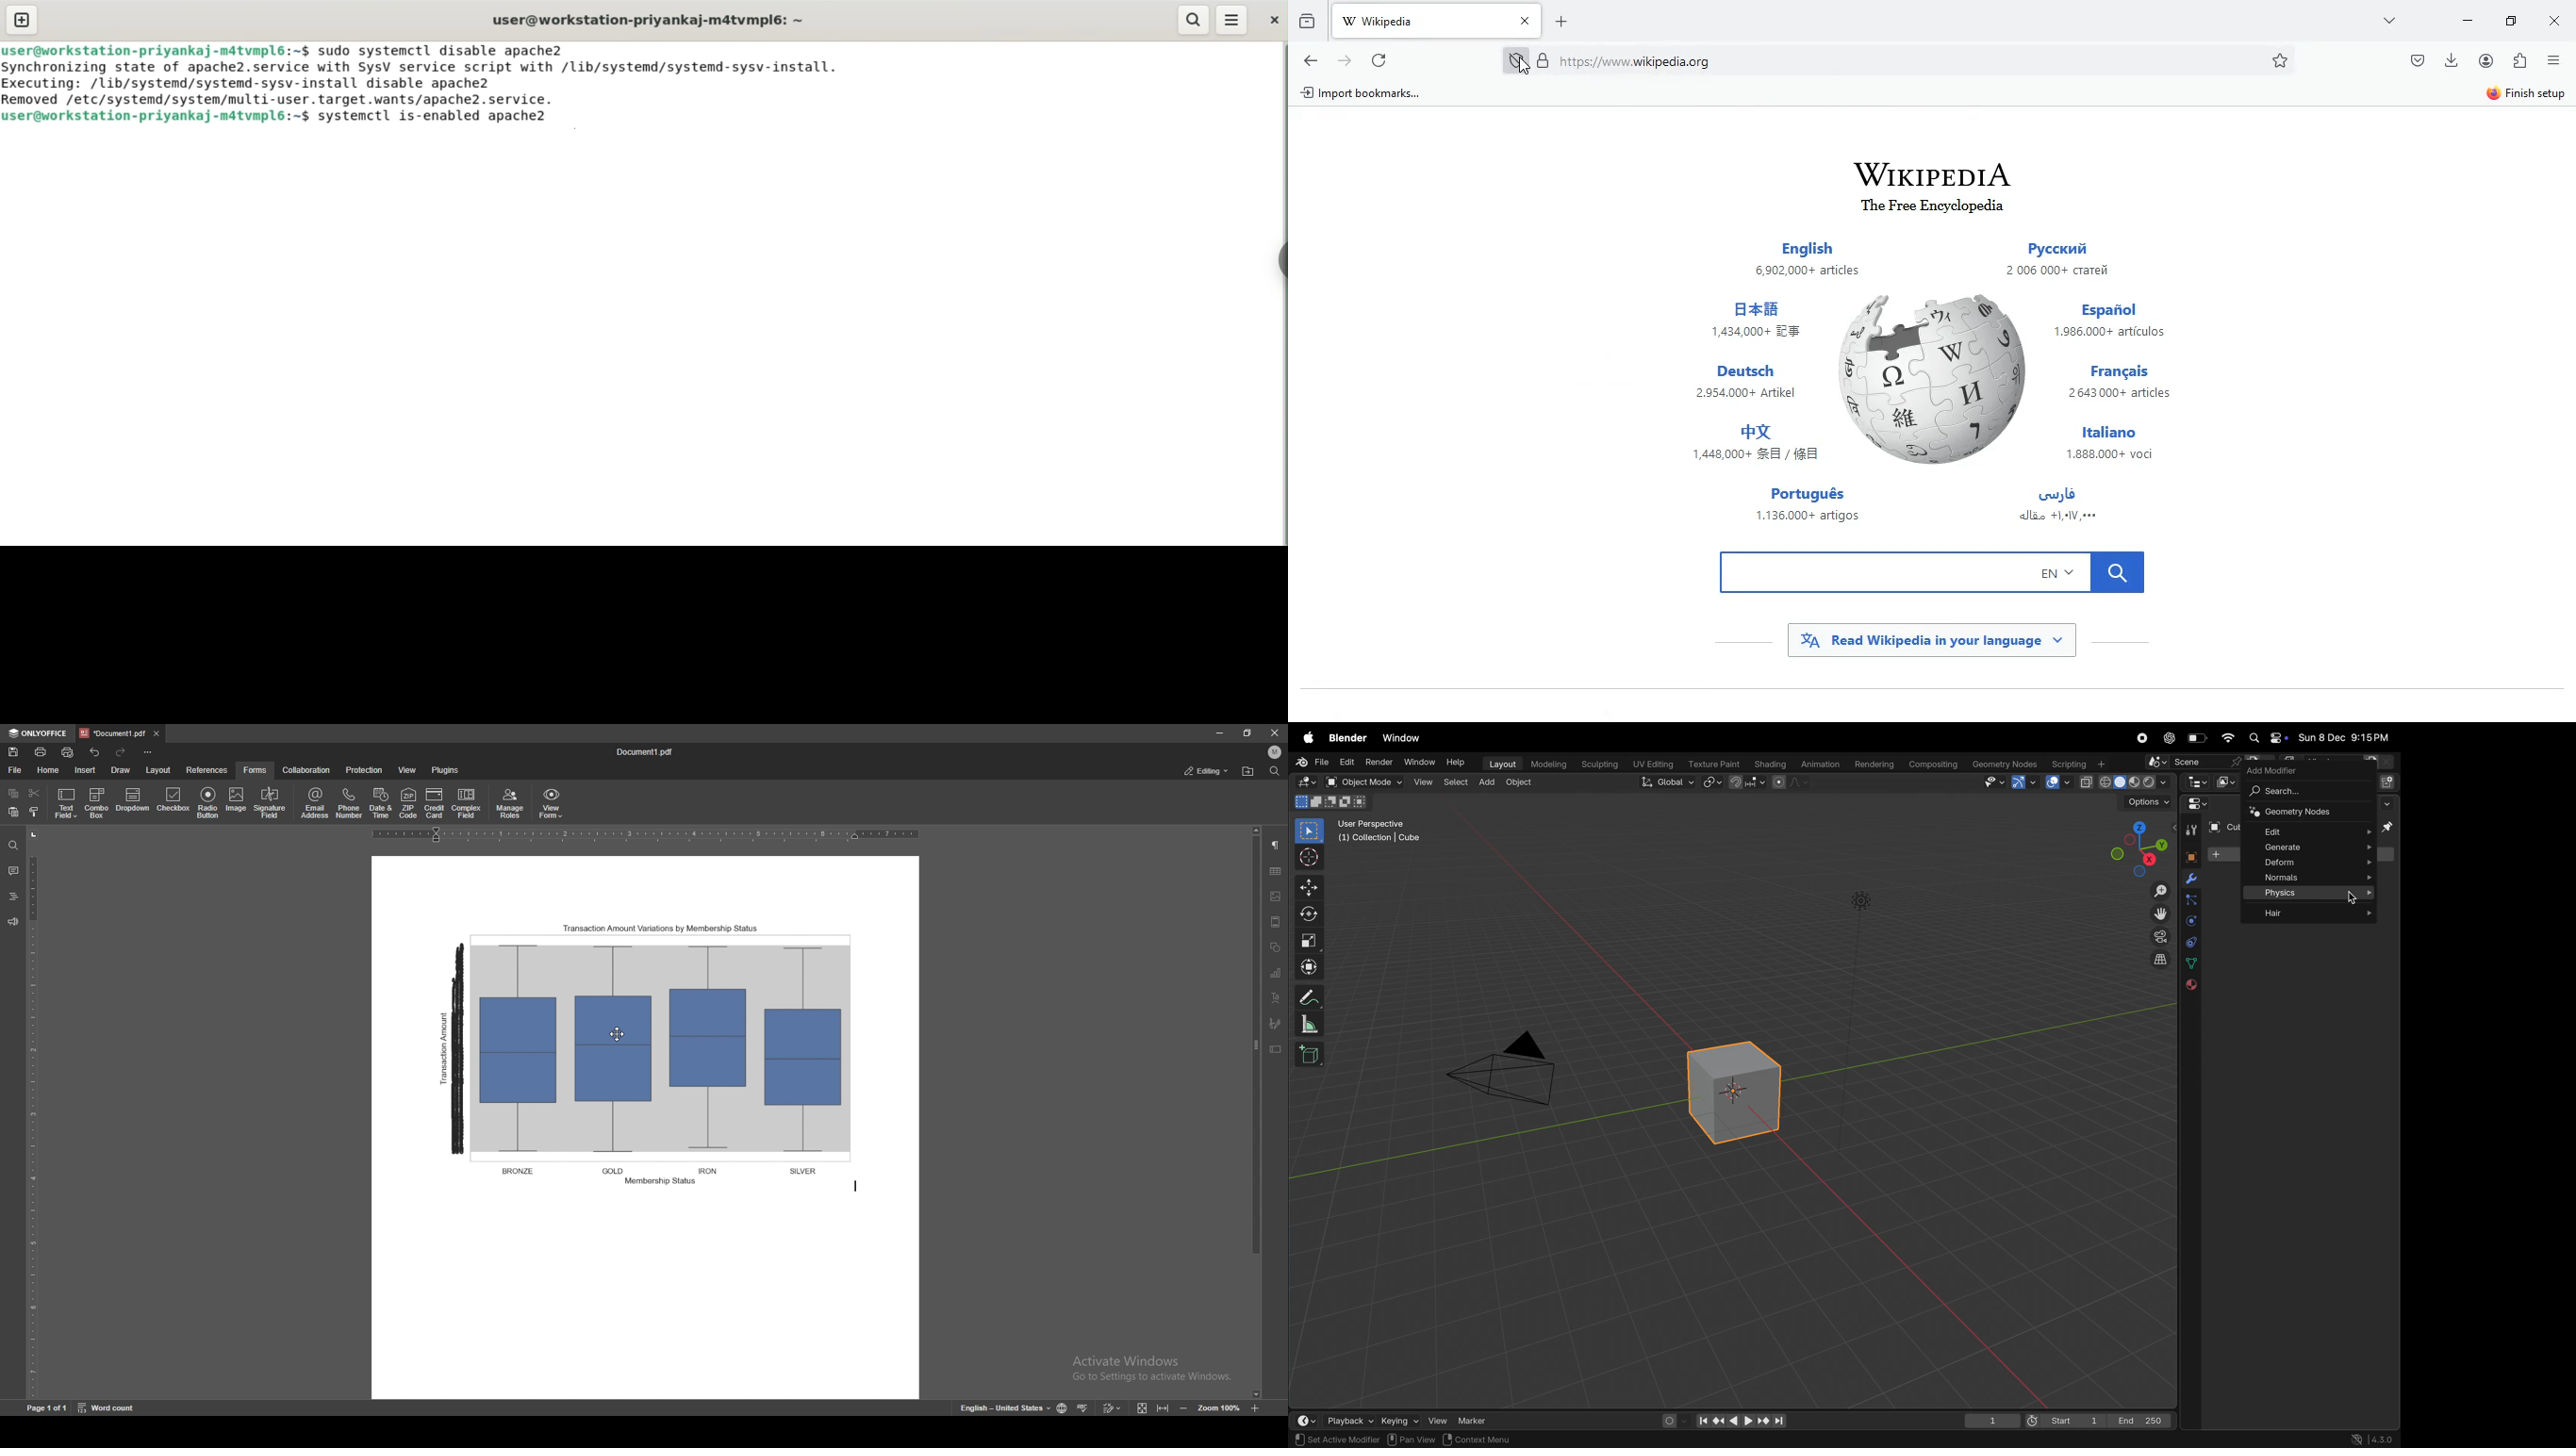  Describe the element at coordinates (1748, 785) in the screenshot. I see `` at that location.